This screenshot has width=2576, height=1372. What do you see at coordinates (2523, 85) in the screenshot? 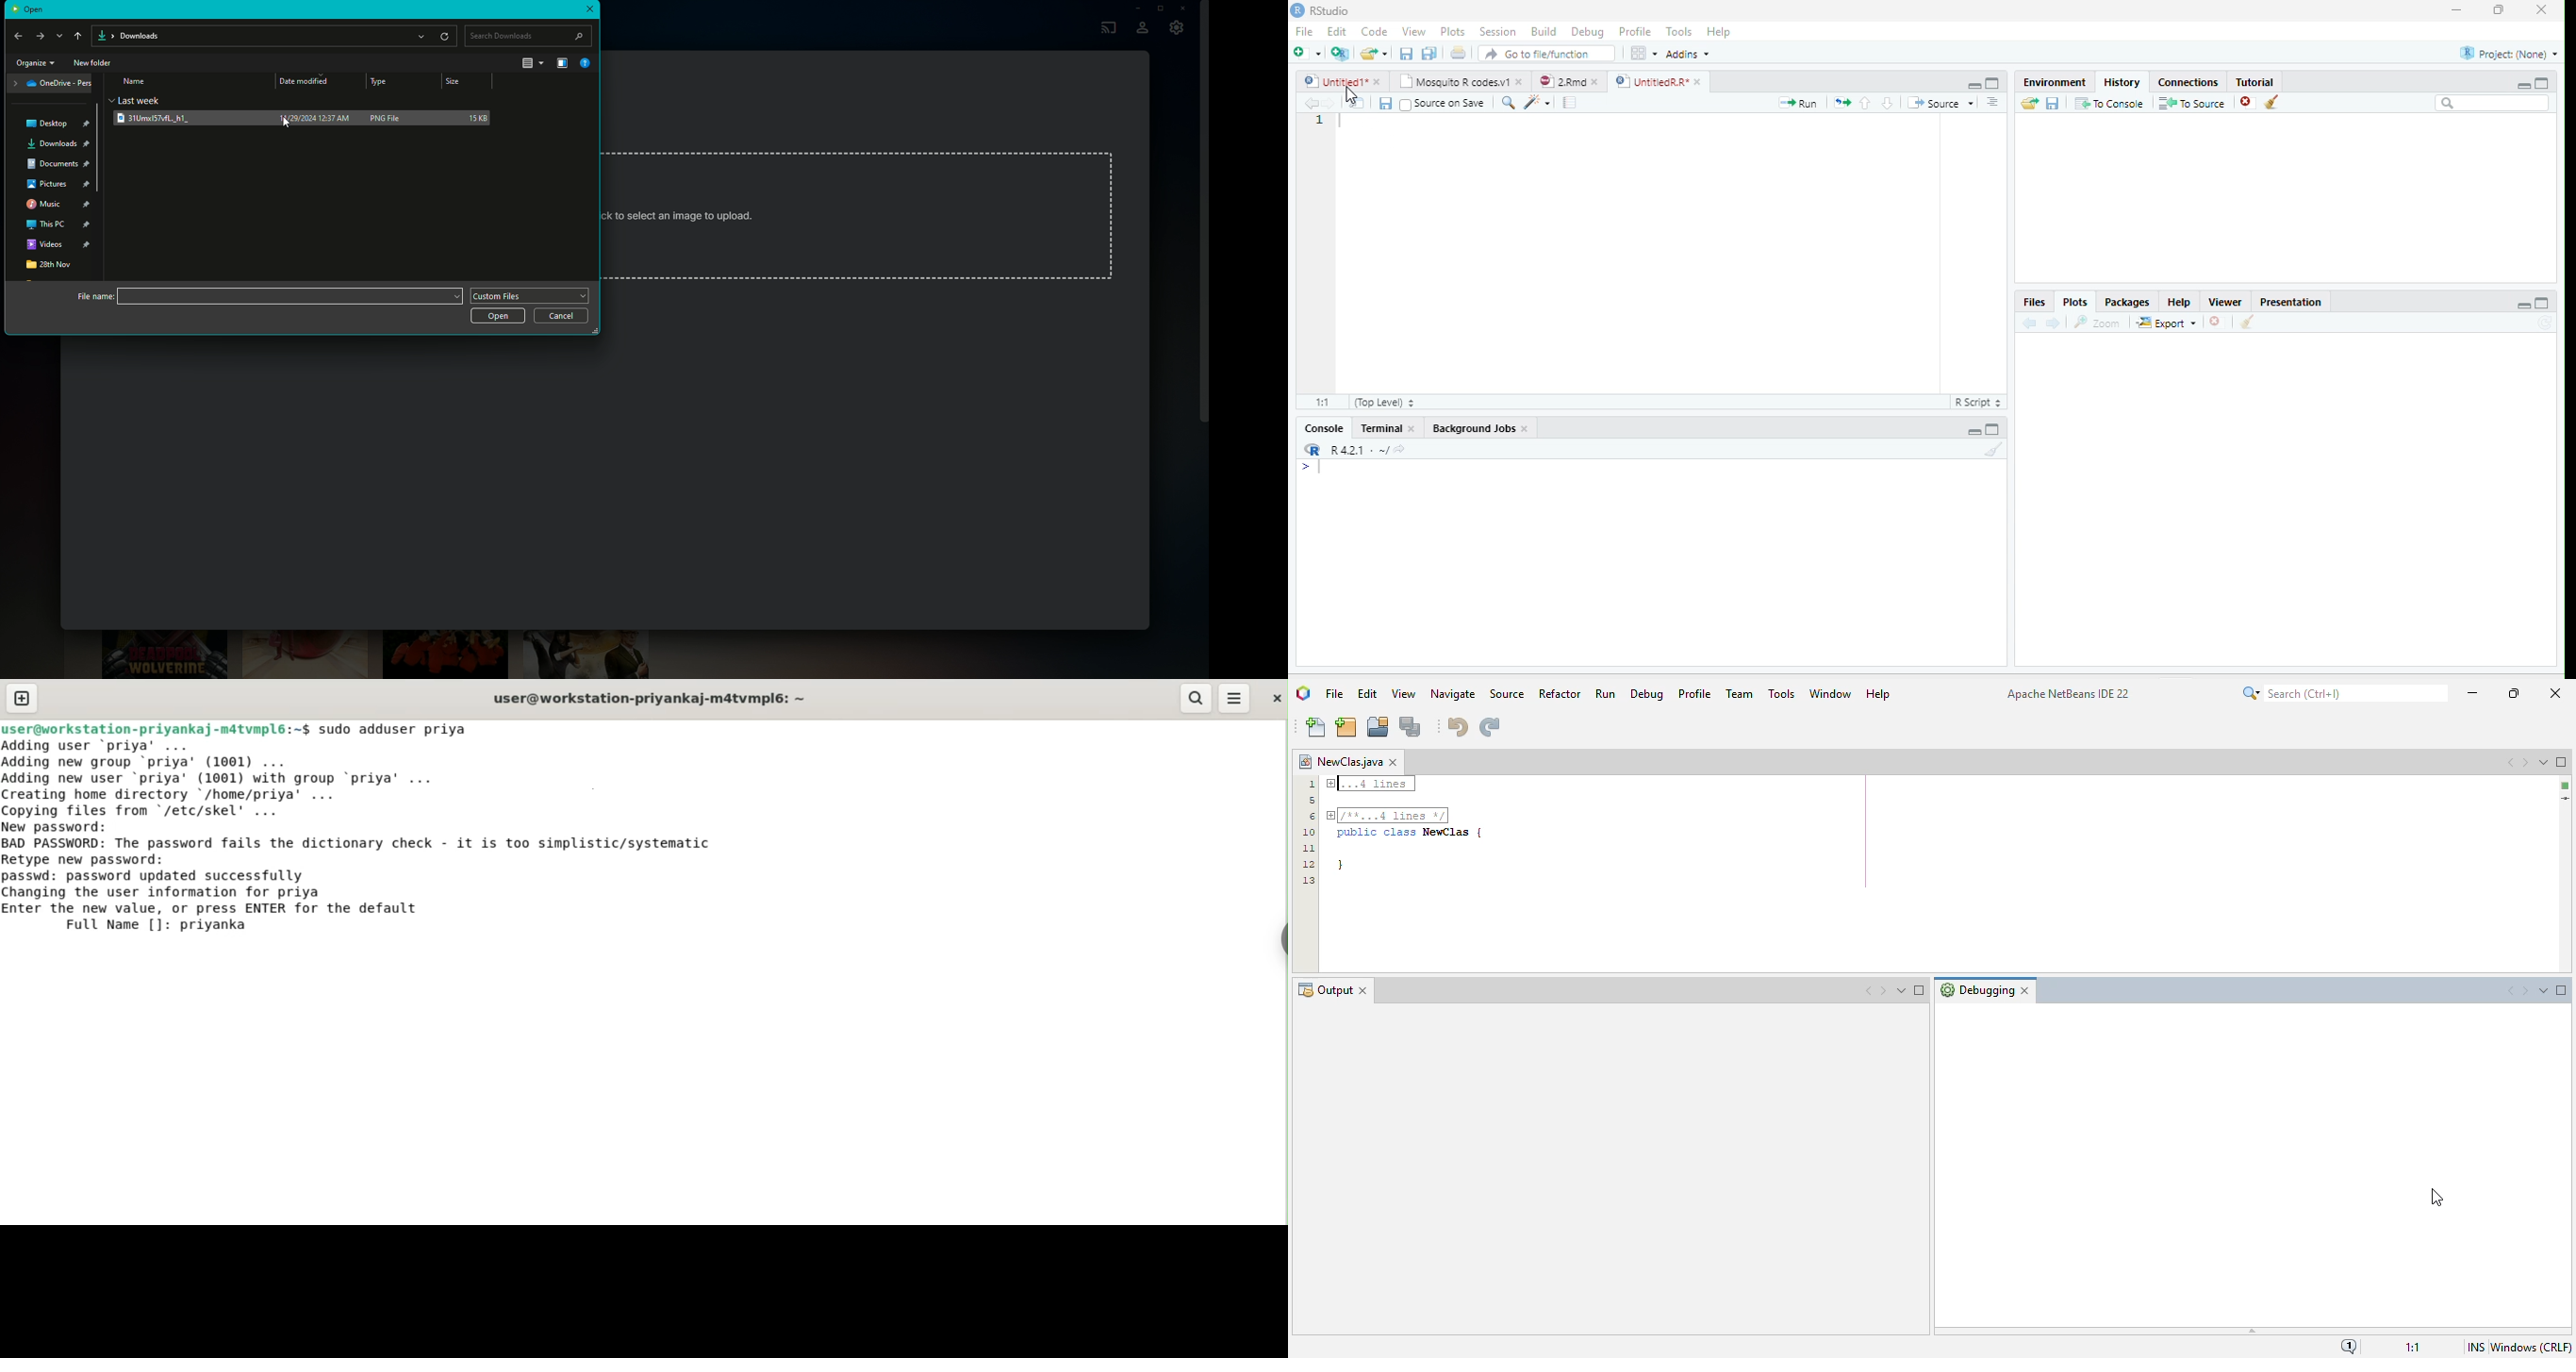
I see `Minimize` at bounding box center [2523, 85].